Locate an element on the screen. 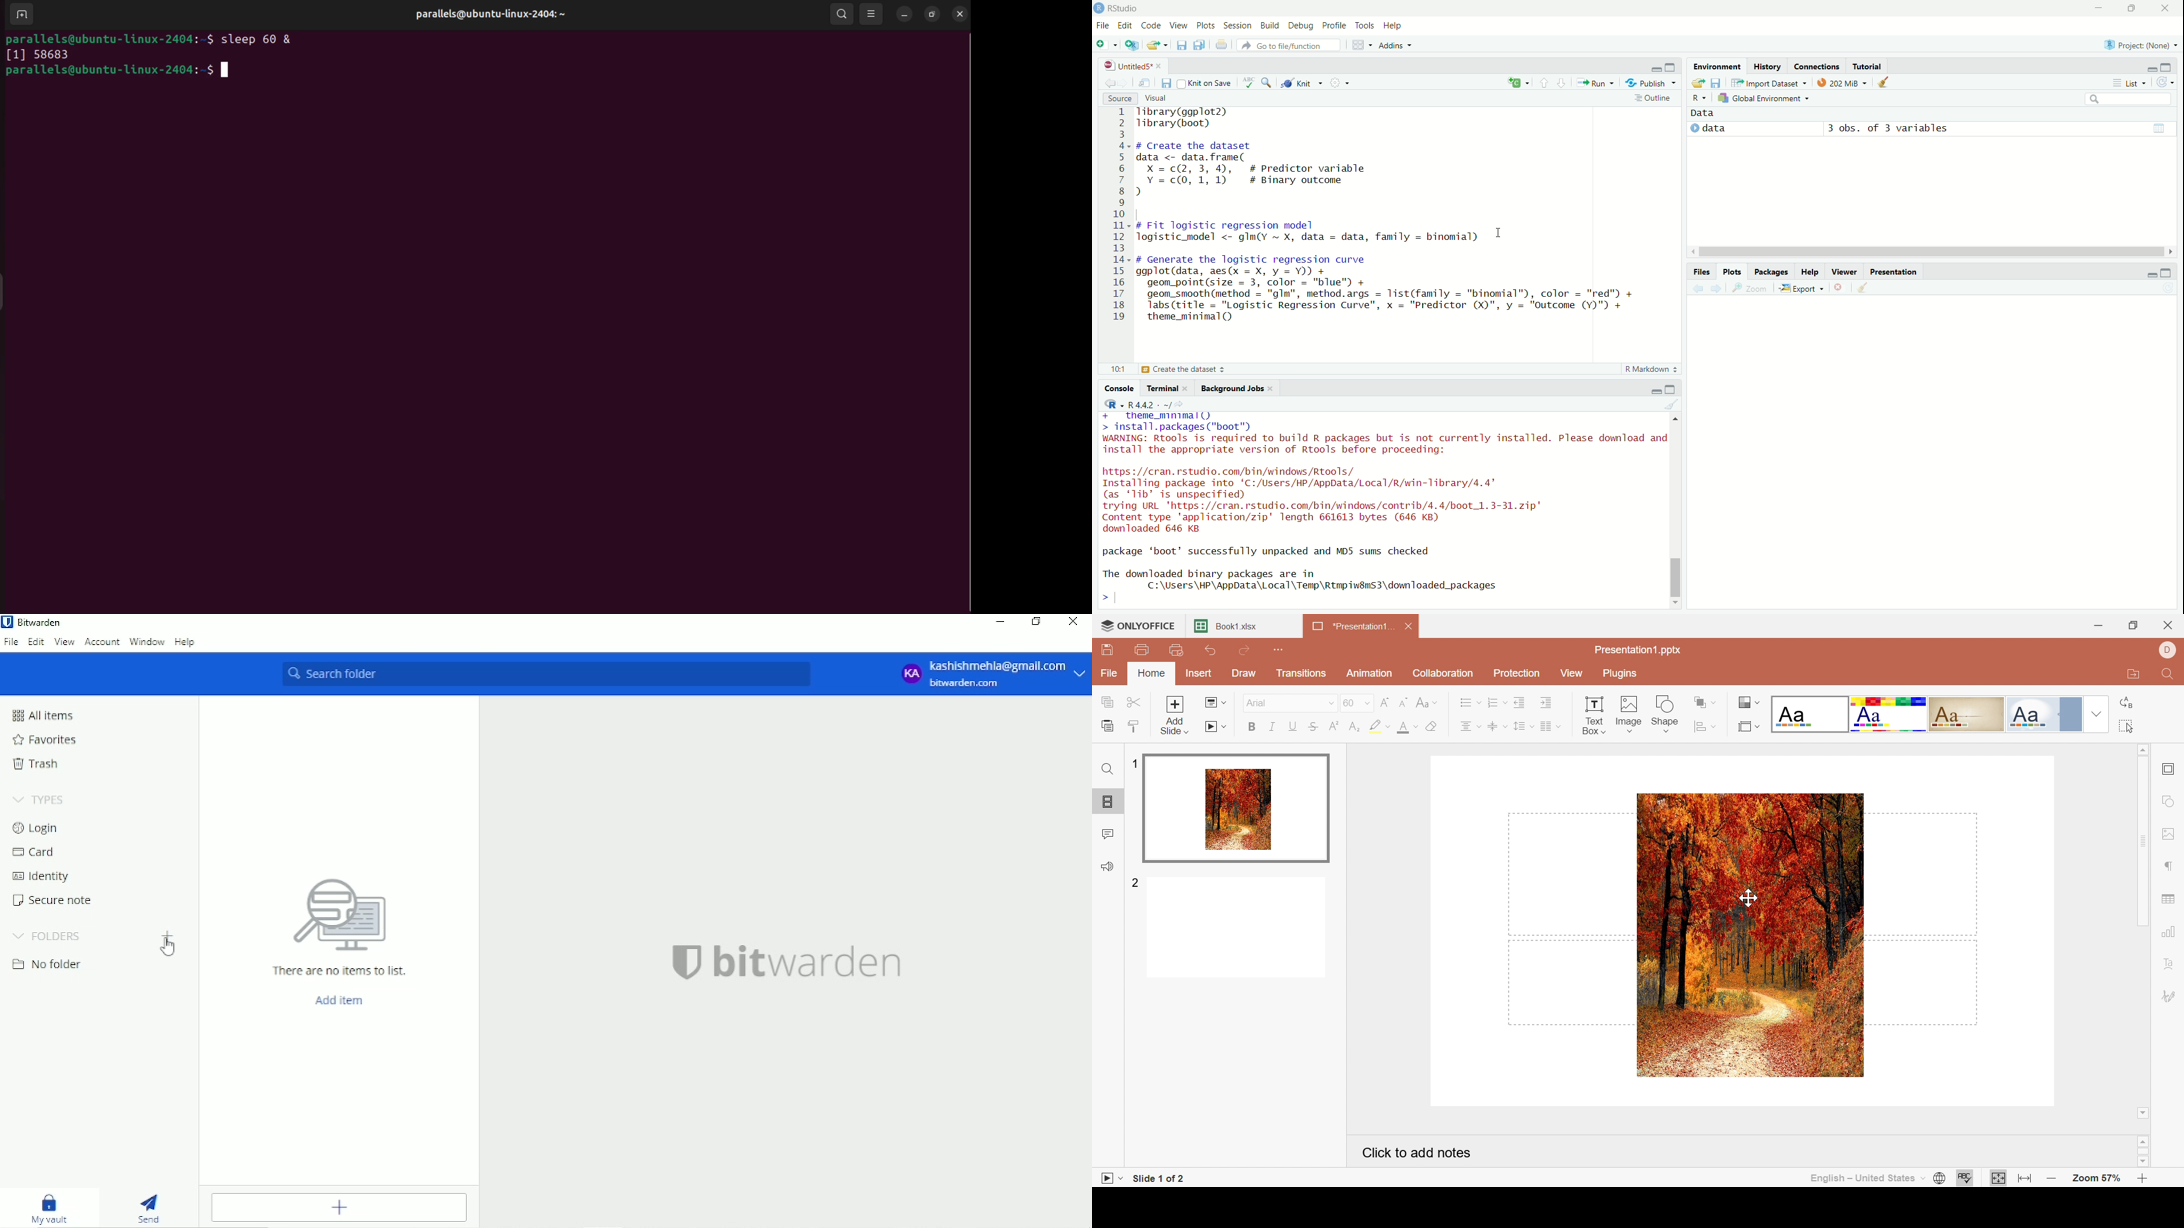  Build is located at coordinates (1270, 25).